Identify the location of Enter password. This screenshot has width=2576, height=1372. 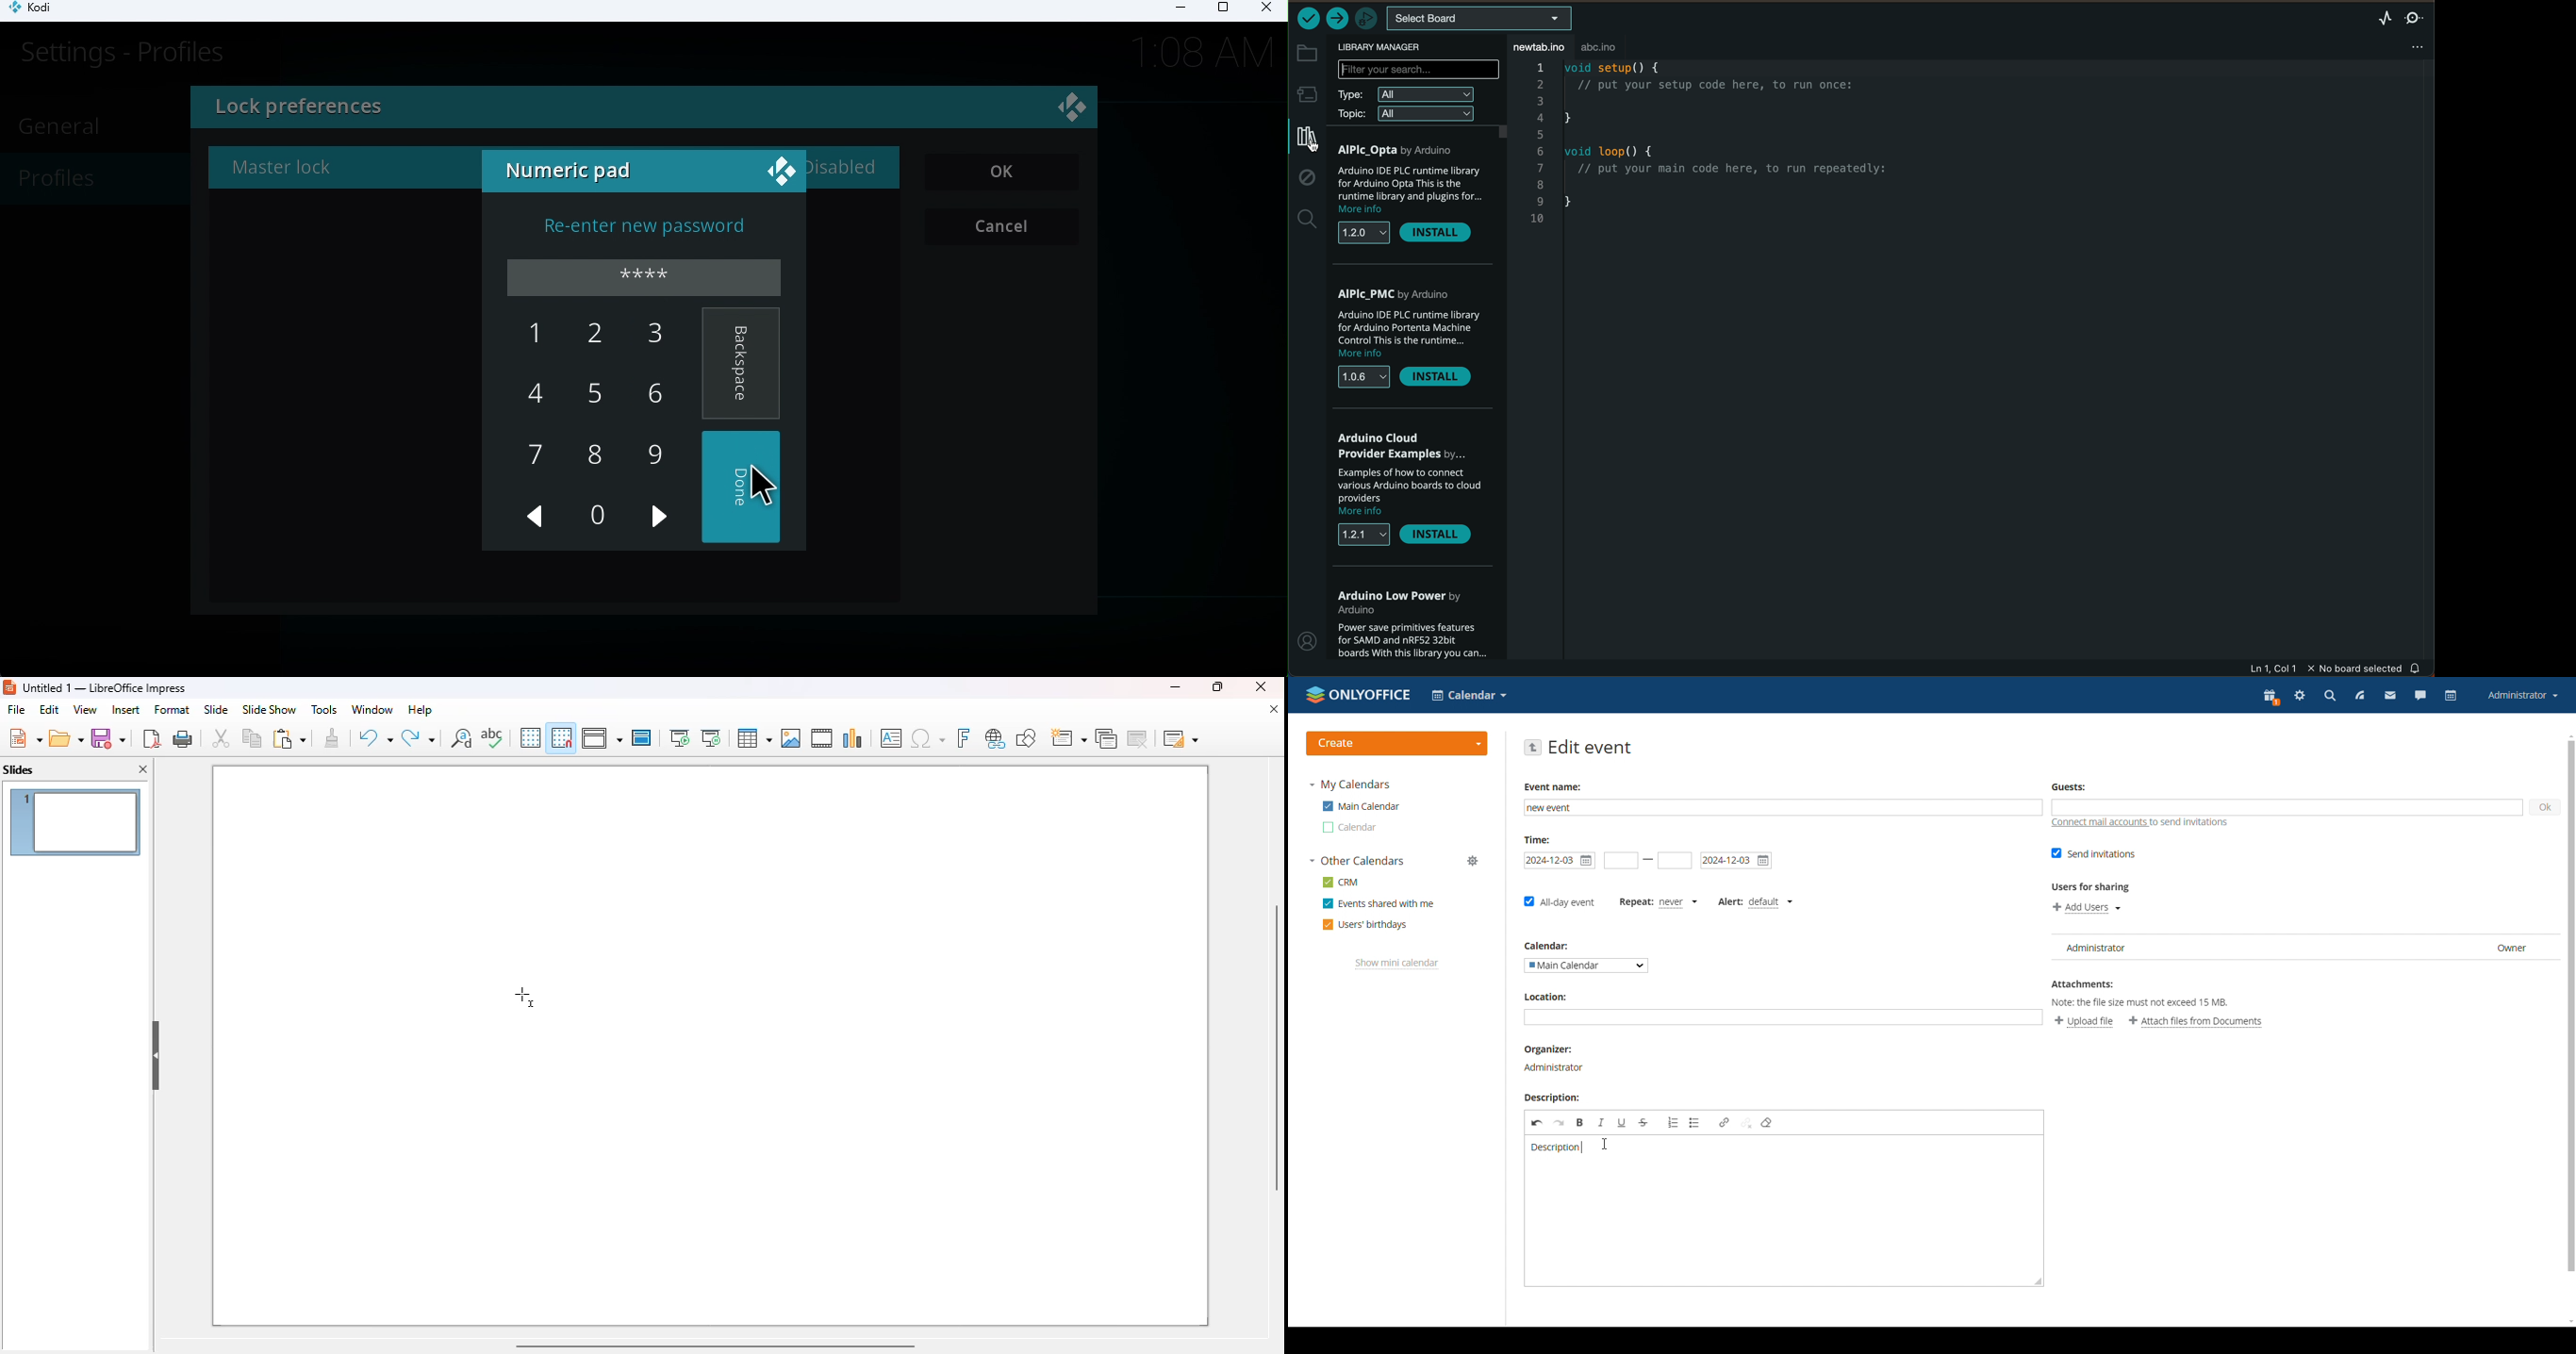
(643, 278).